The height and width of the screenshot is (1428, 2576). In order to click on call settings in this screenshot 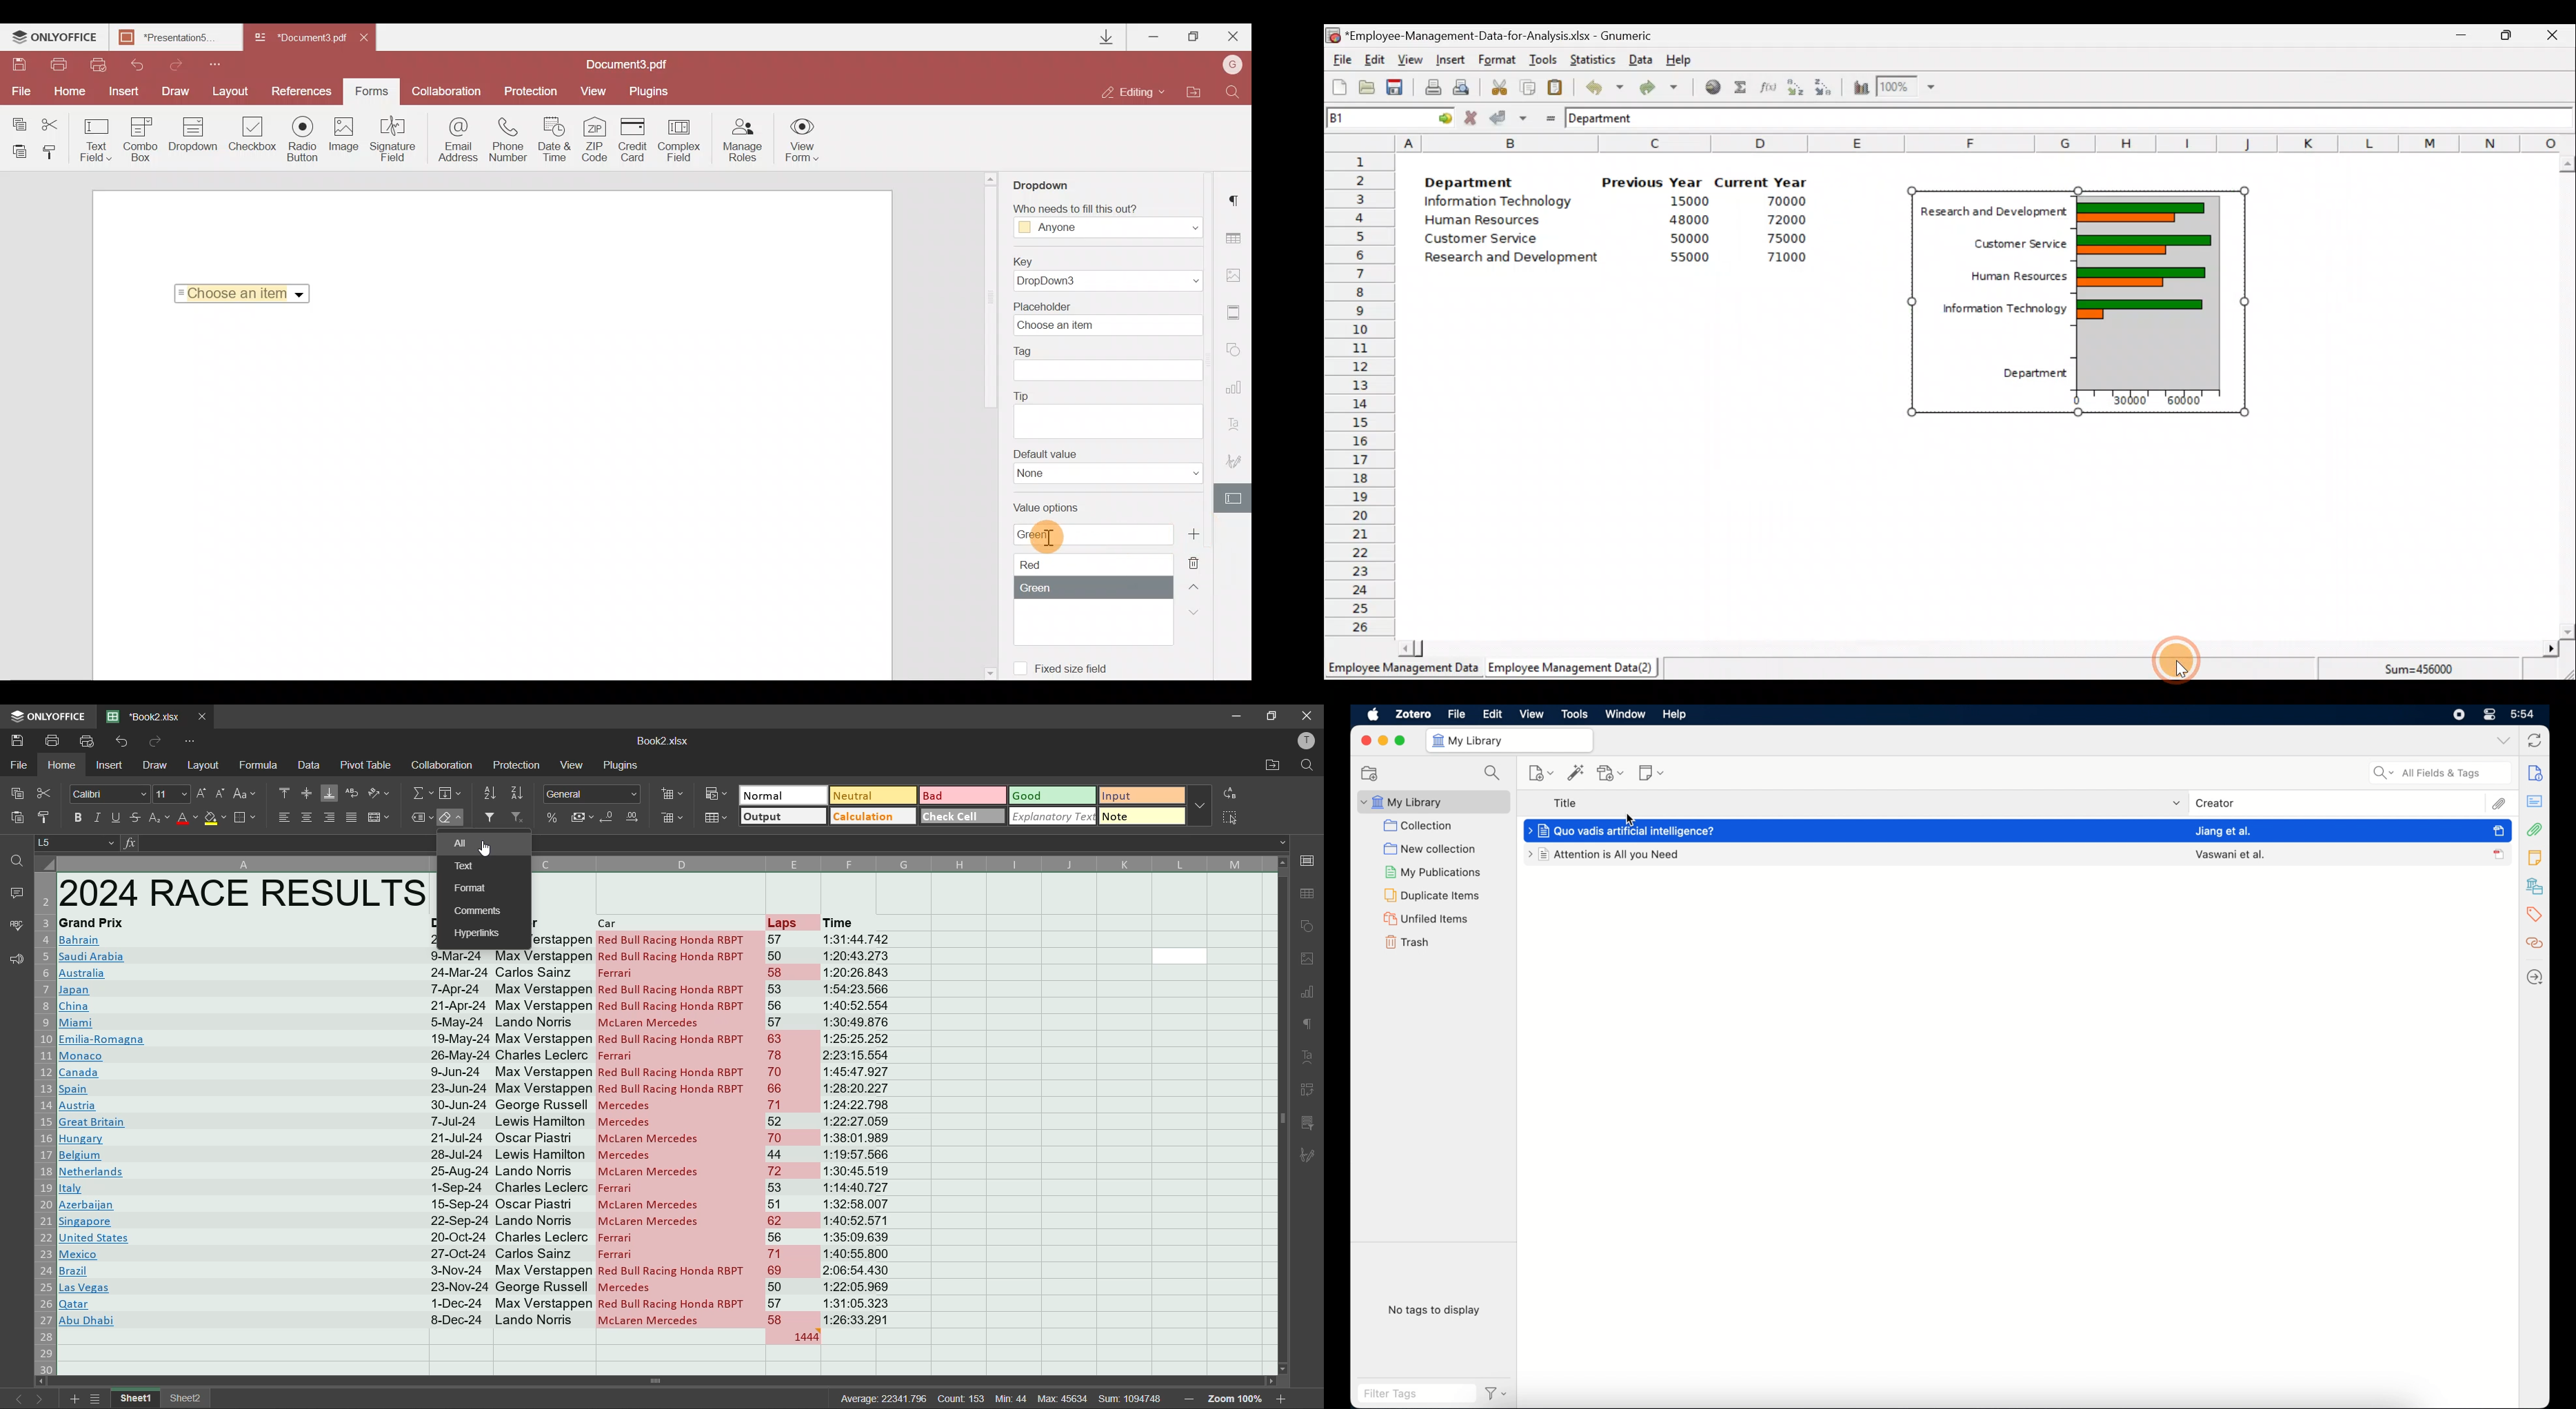, I will do `click(1307, 860)`.